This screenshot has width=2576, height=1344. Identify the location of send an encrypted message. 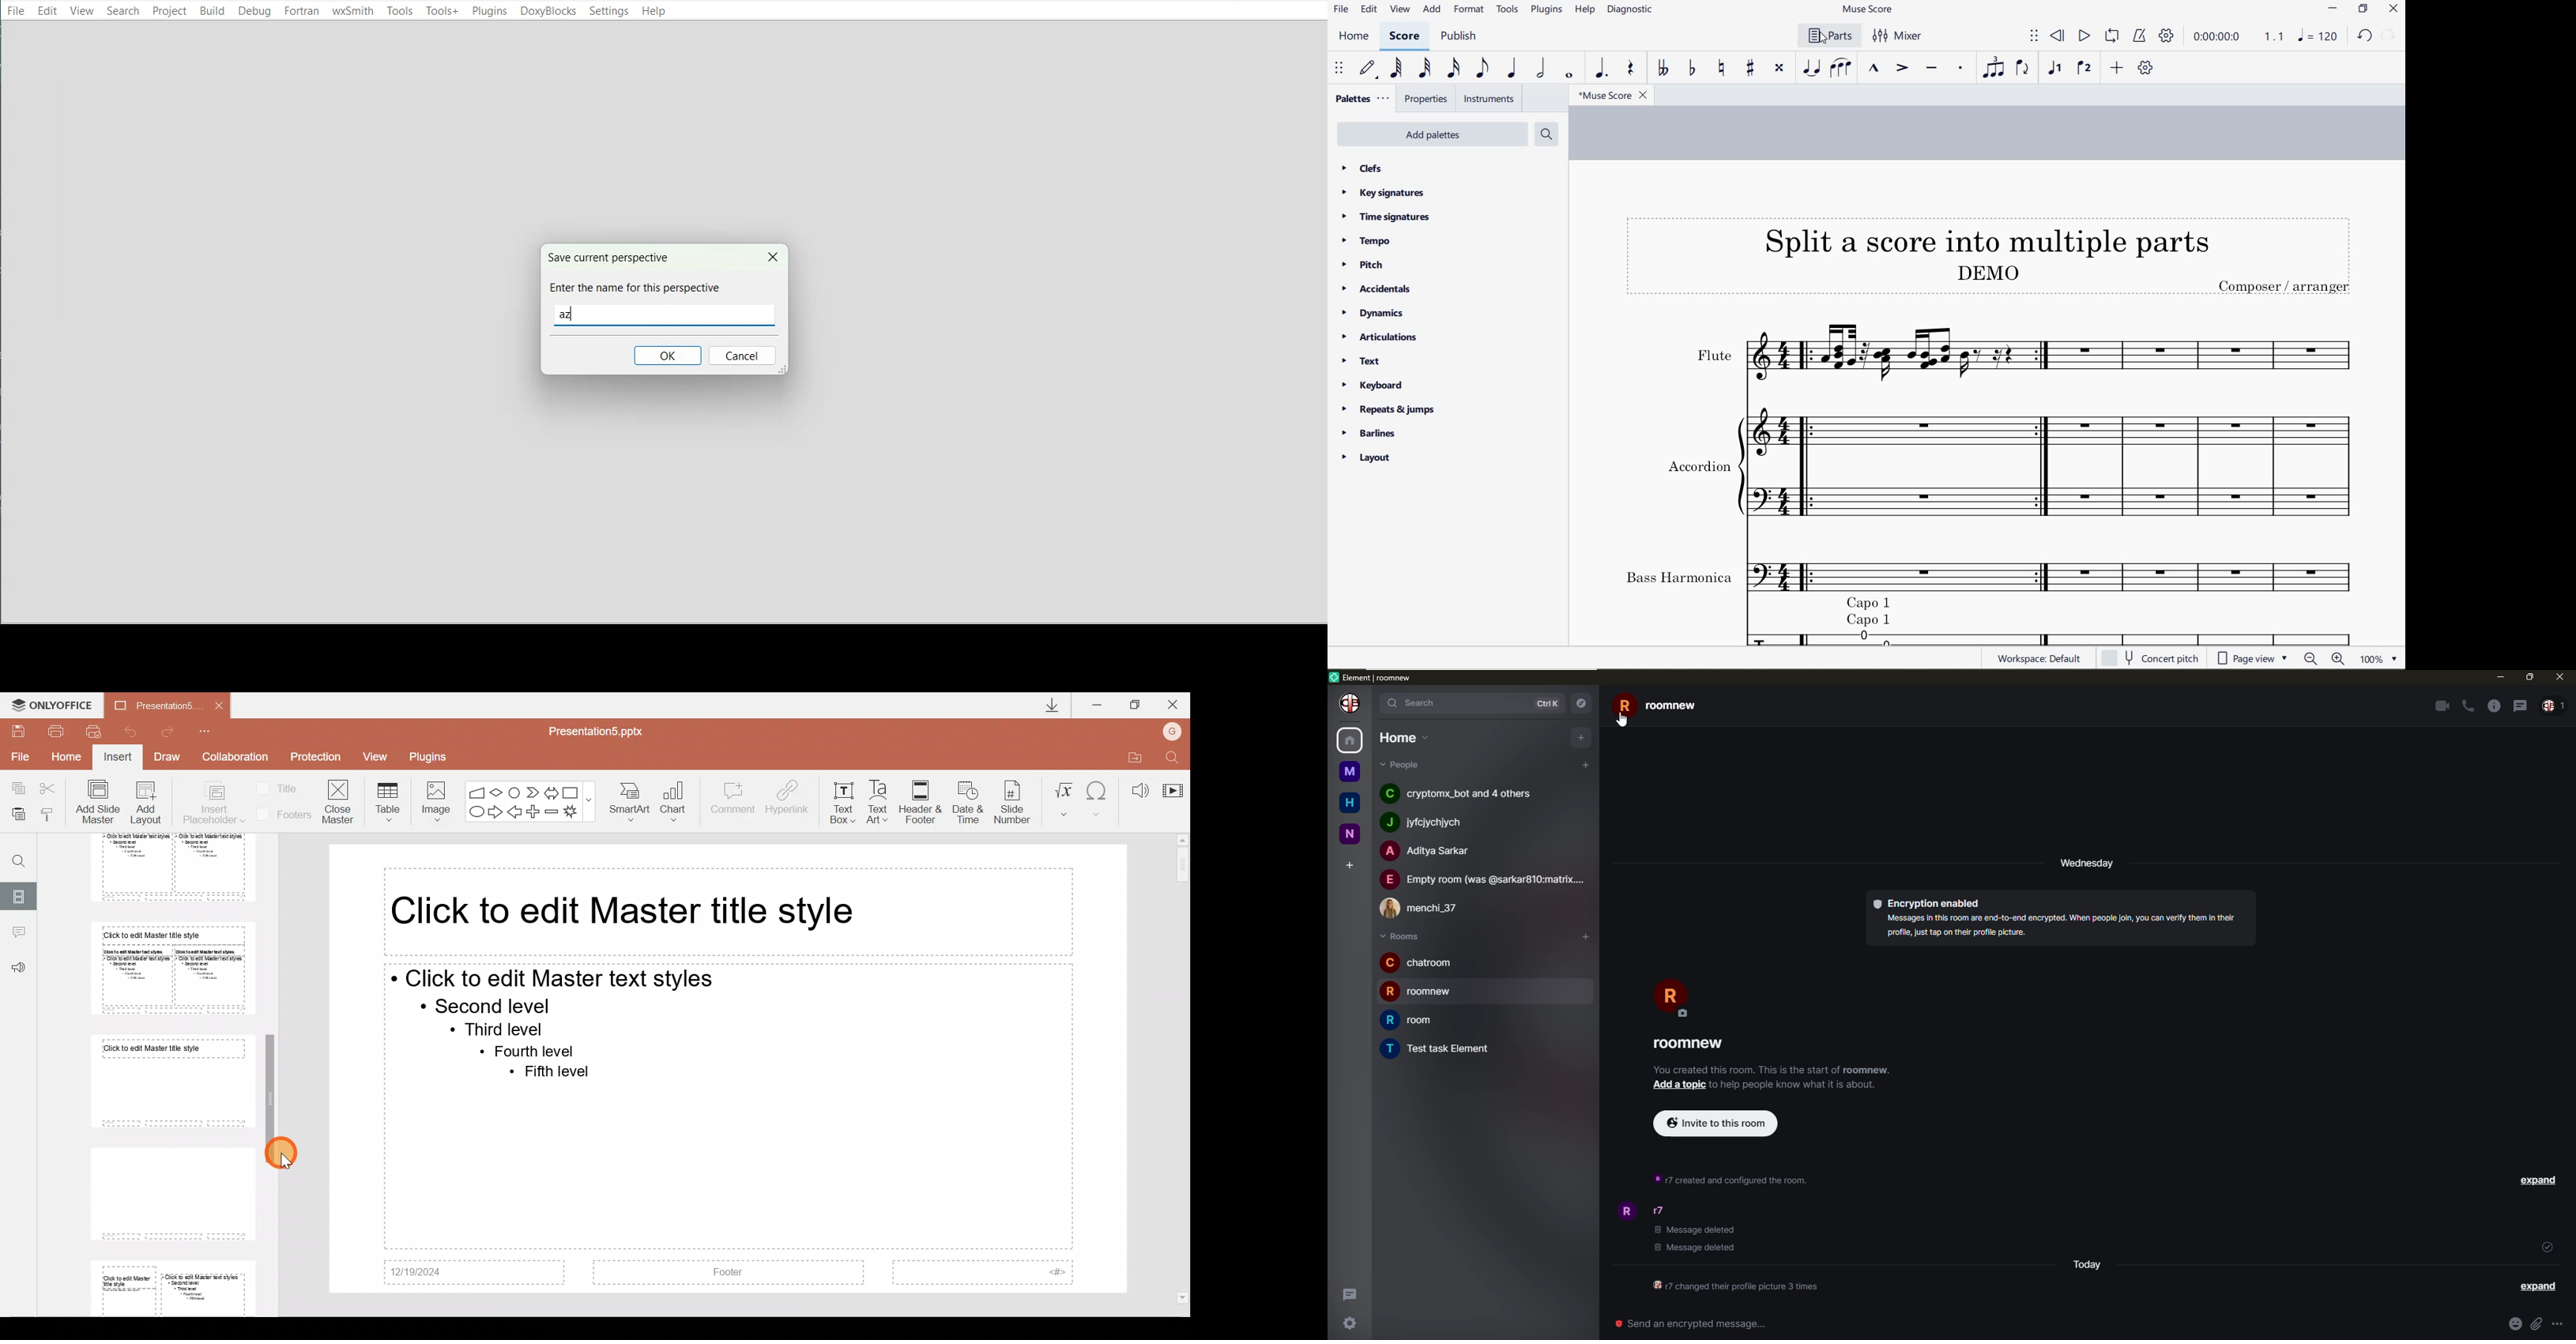
(1695, 1324).